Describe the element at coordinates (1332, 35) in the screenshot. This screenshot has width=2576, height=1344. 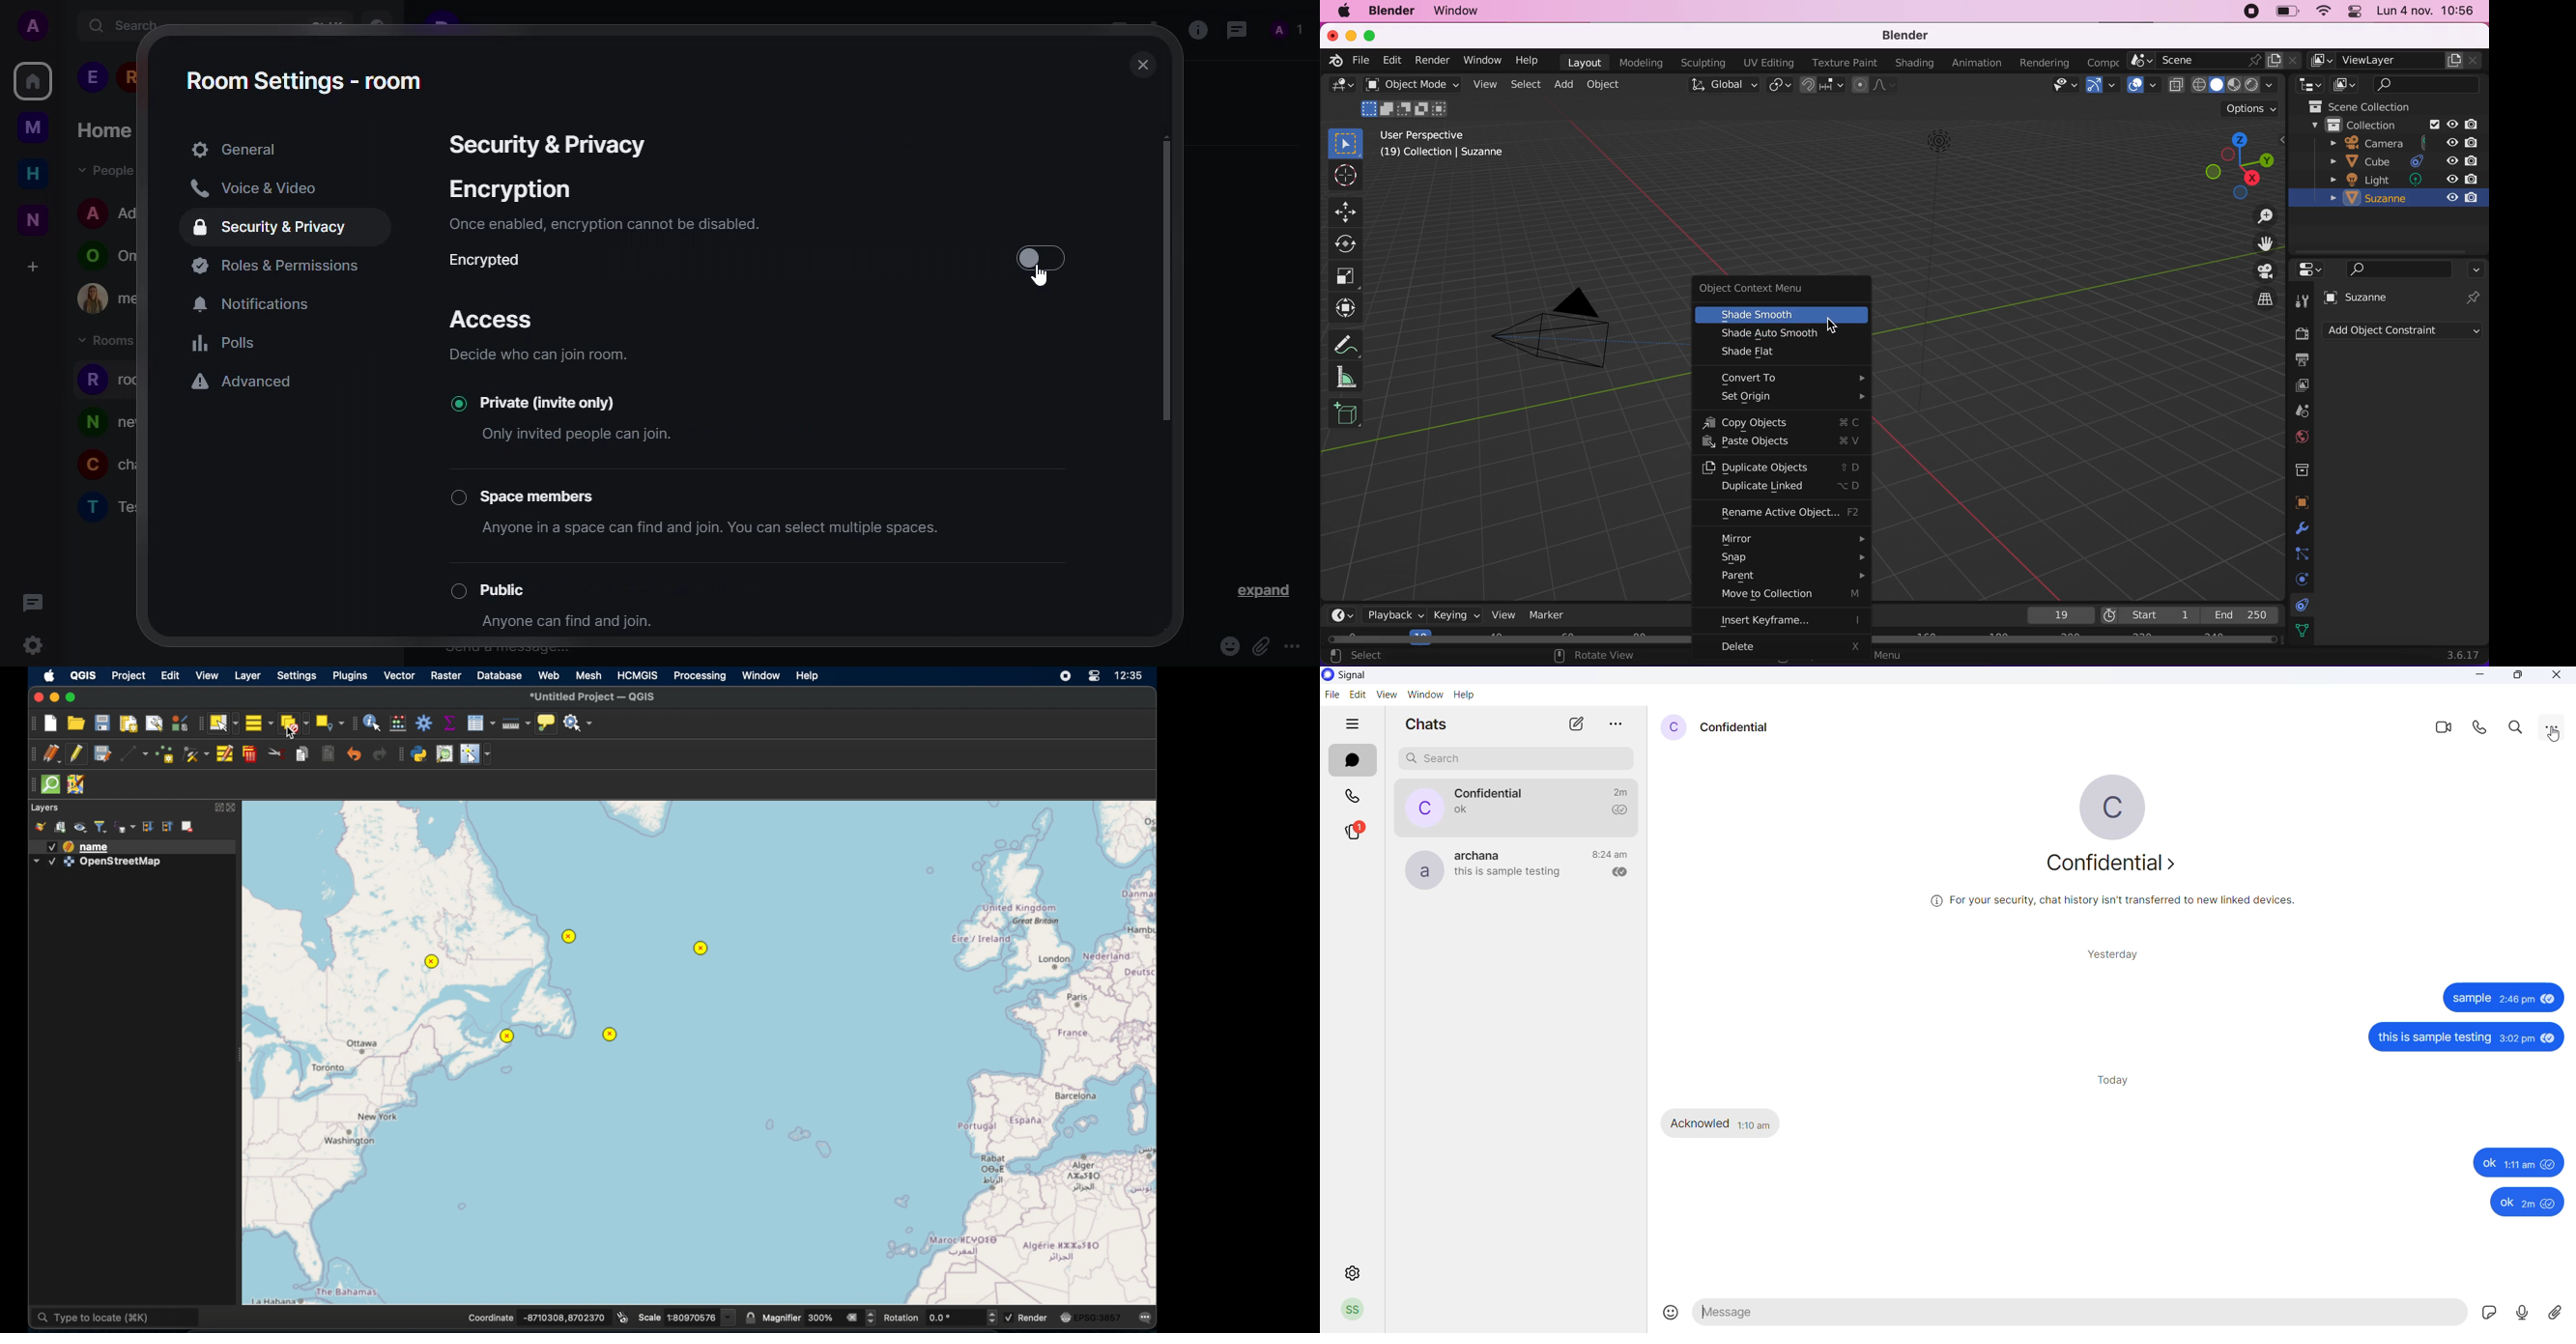
I see `close` at that location.